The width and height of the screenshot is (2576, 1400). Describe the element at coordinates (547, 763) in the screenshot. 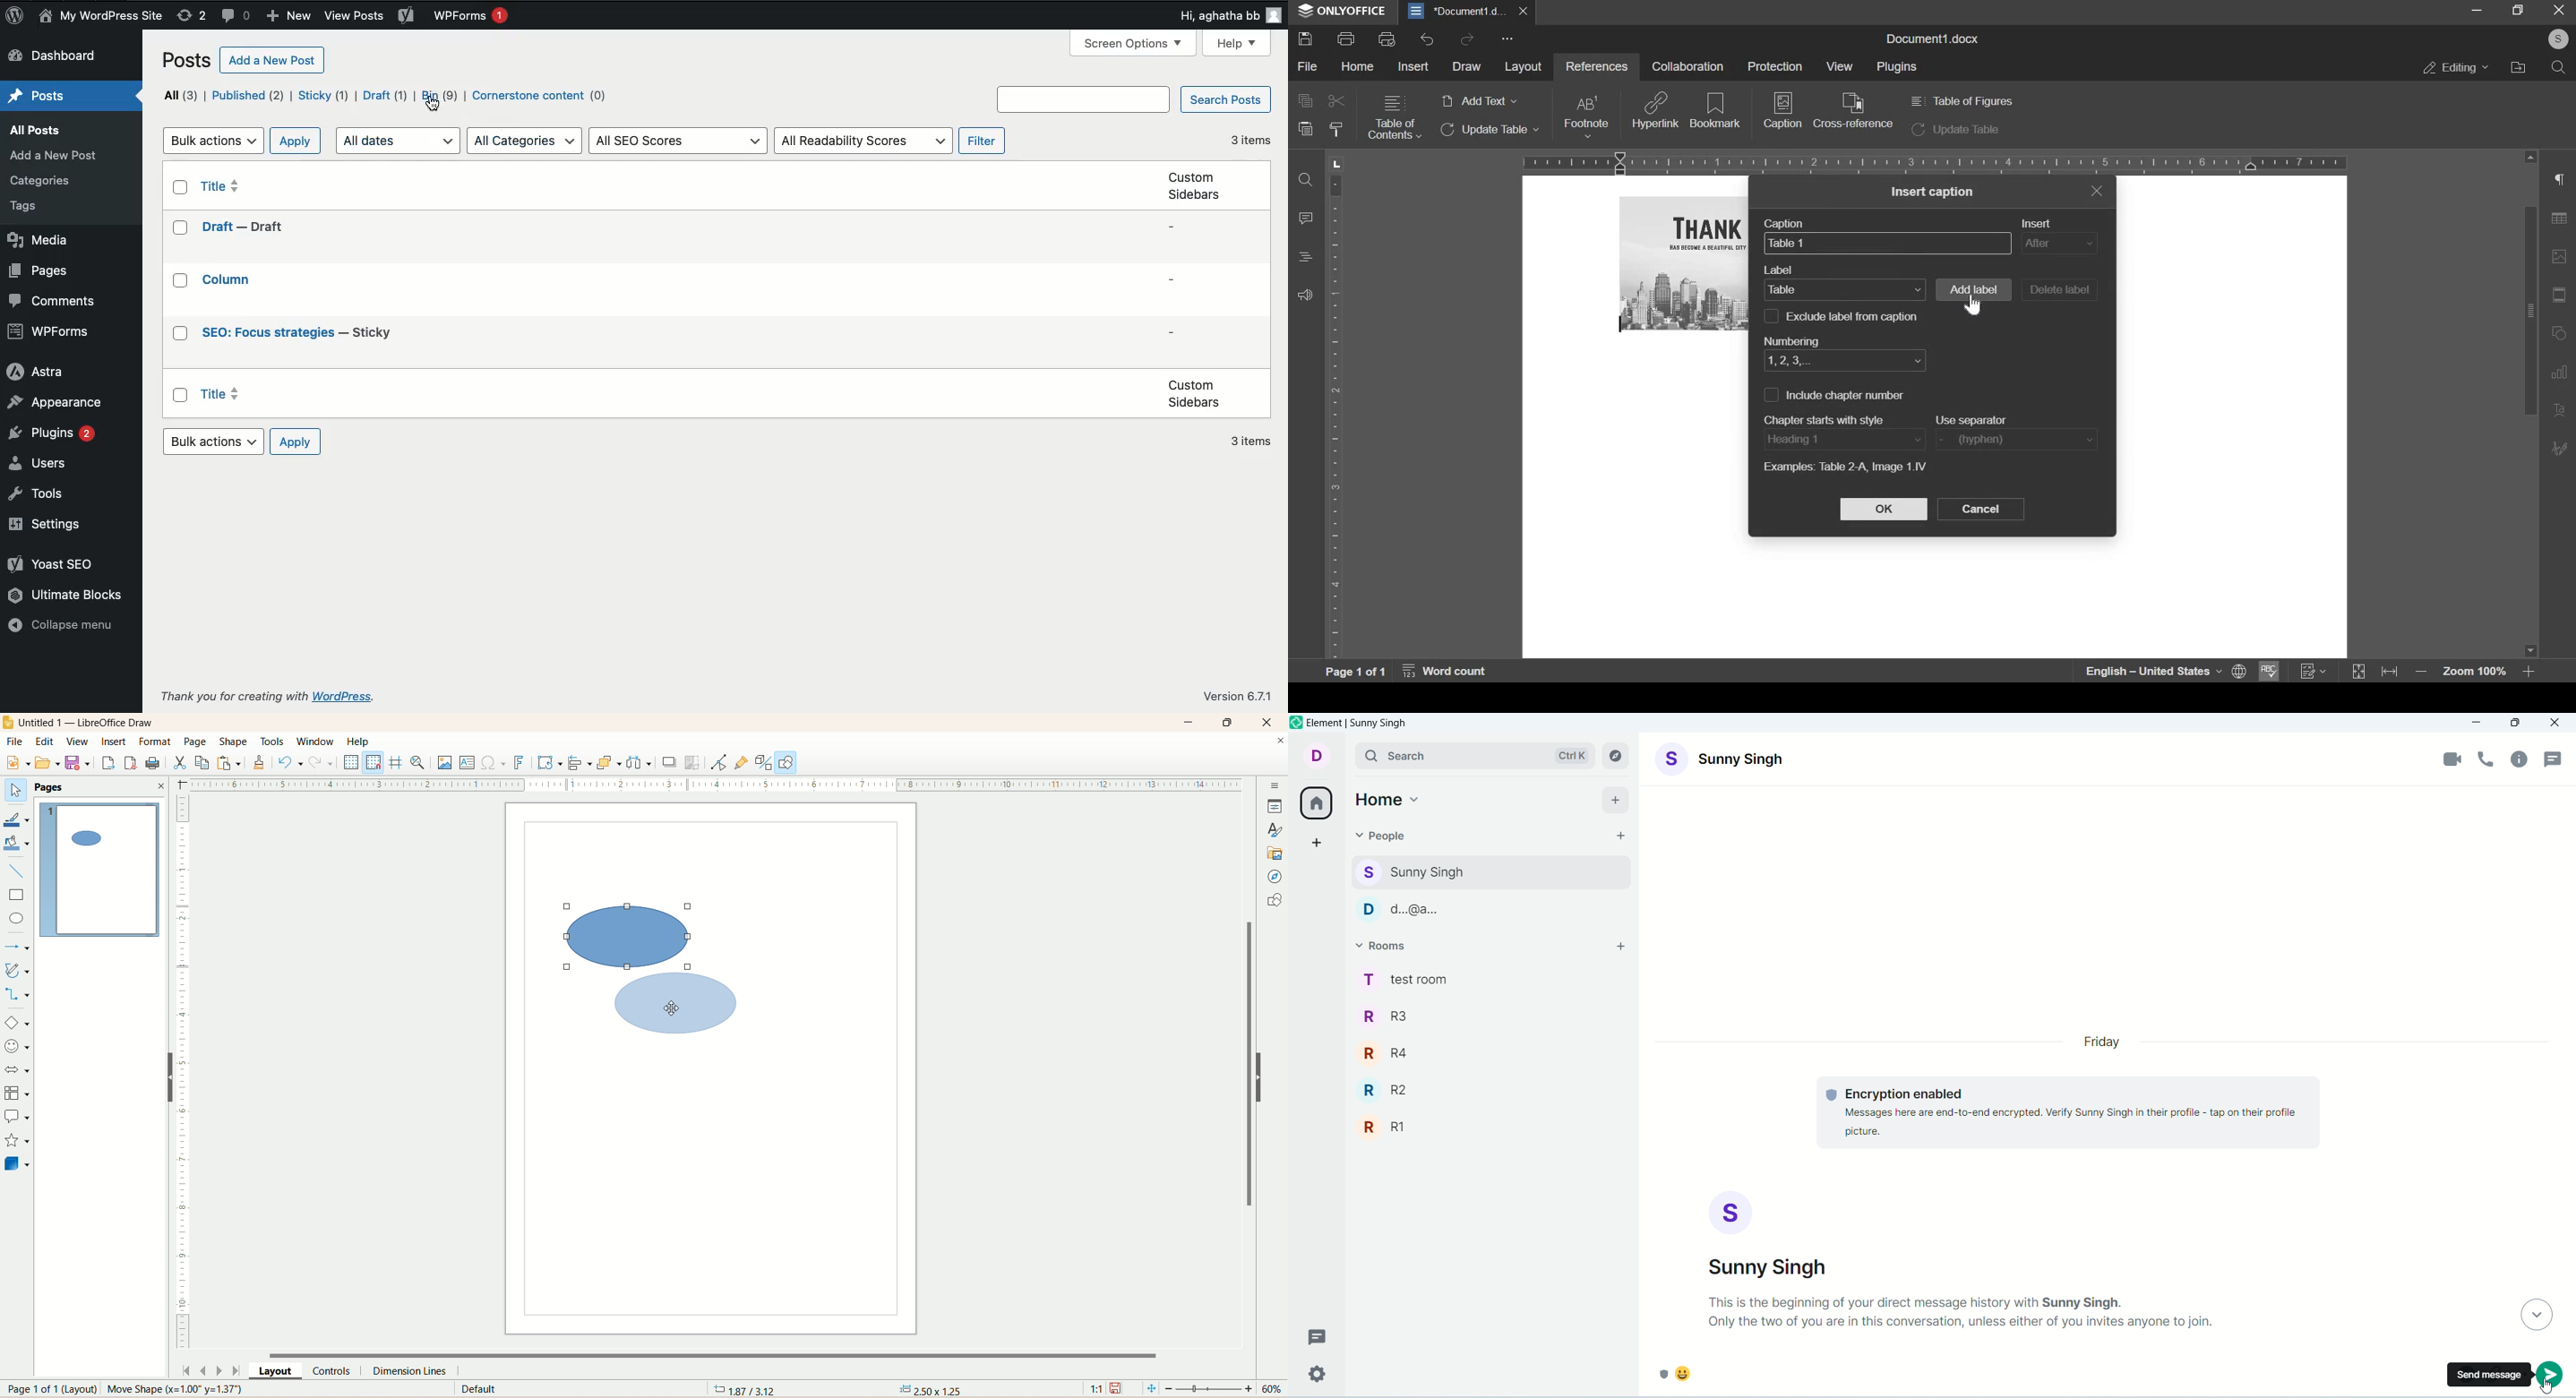

I see `transform` at that location.